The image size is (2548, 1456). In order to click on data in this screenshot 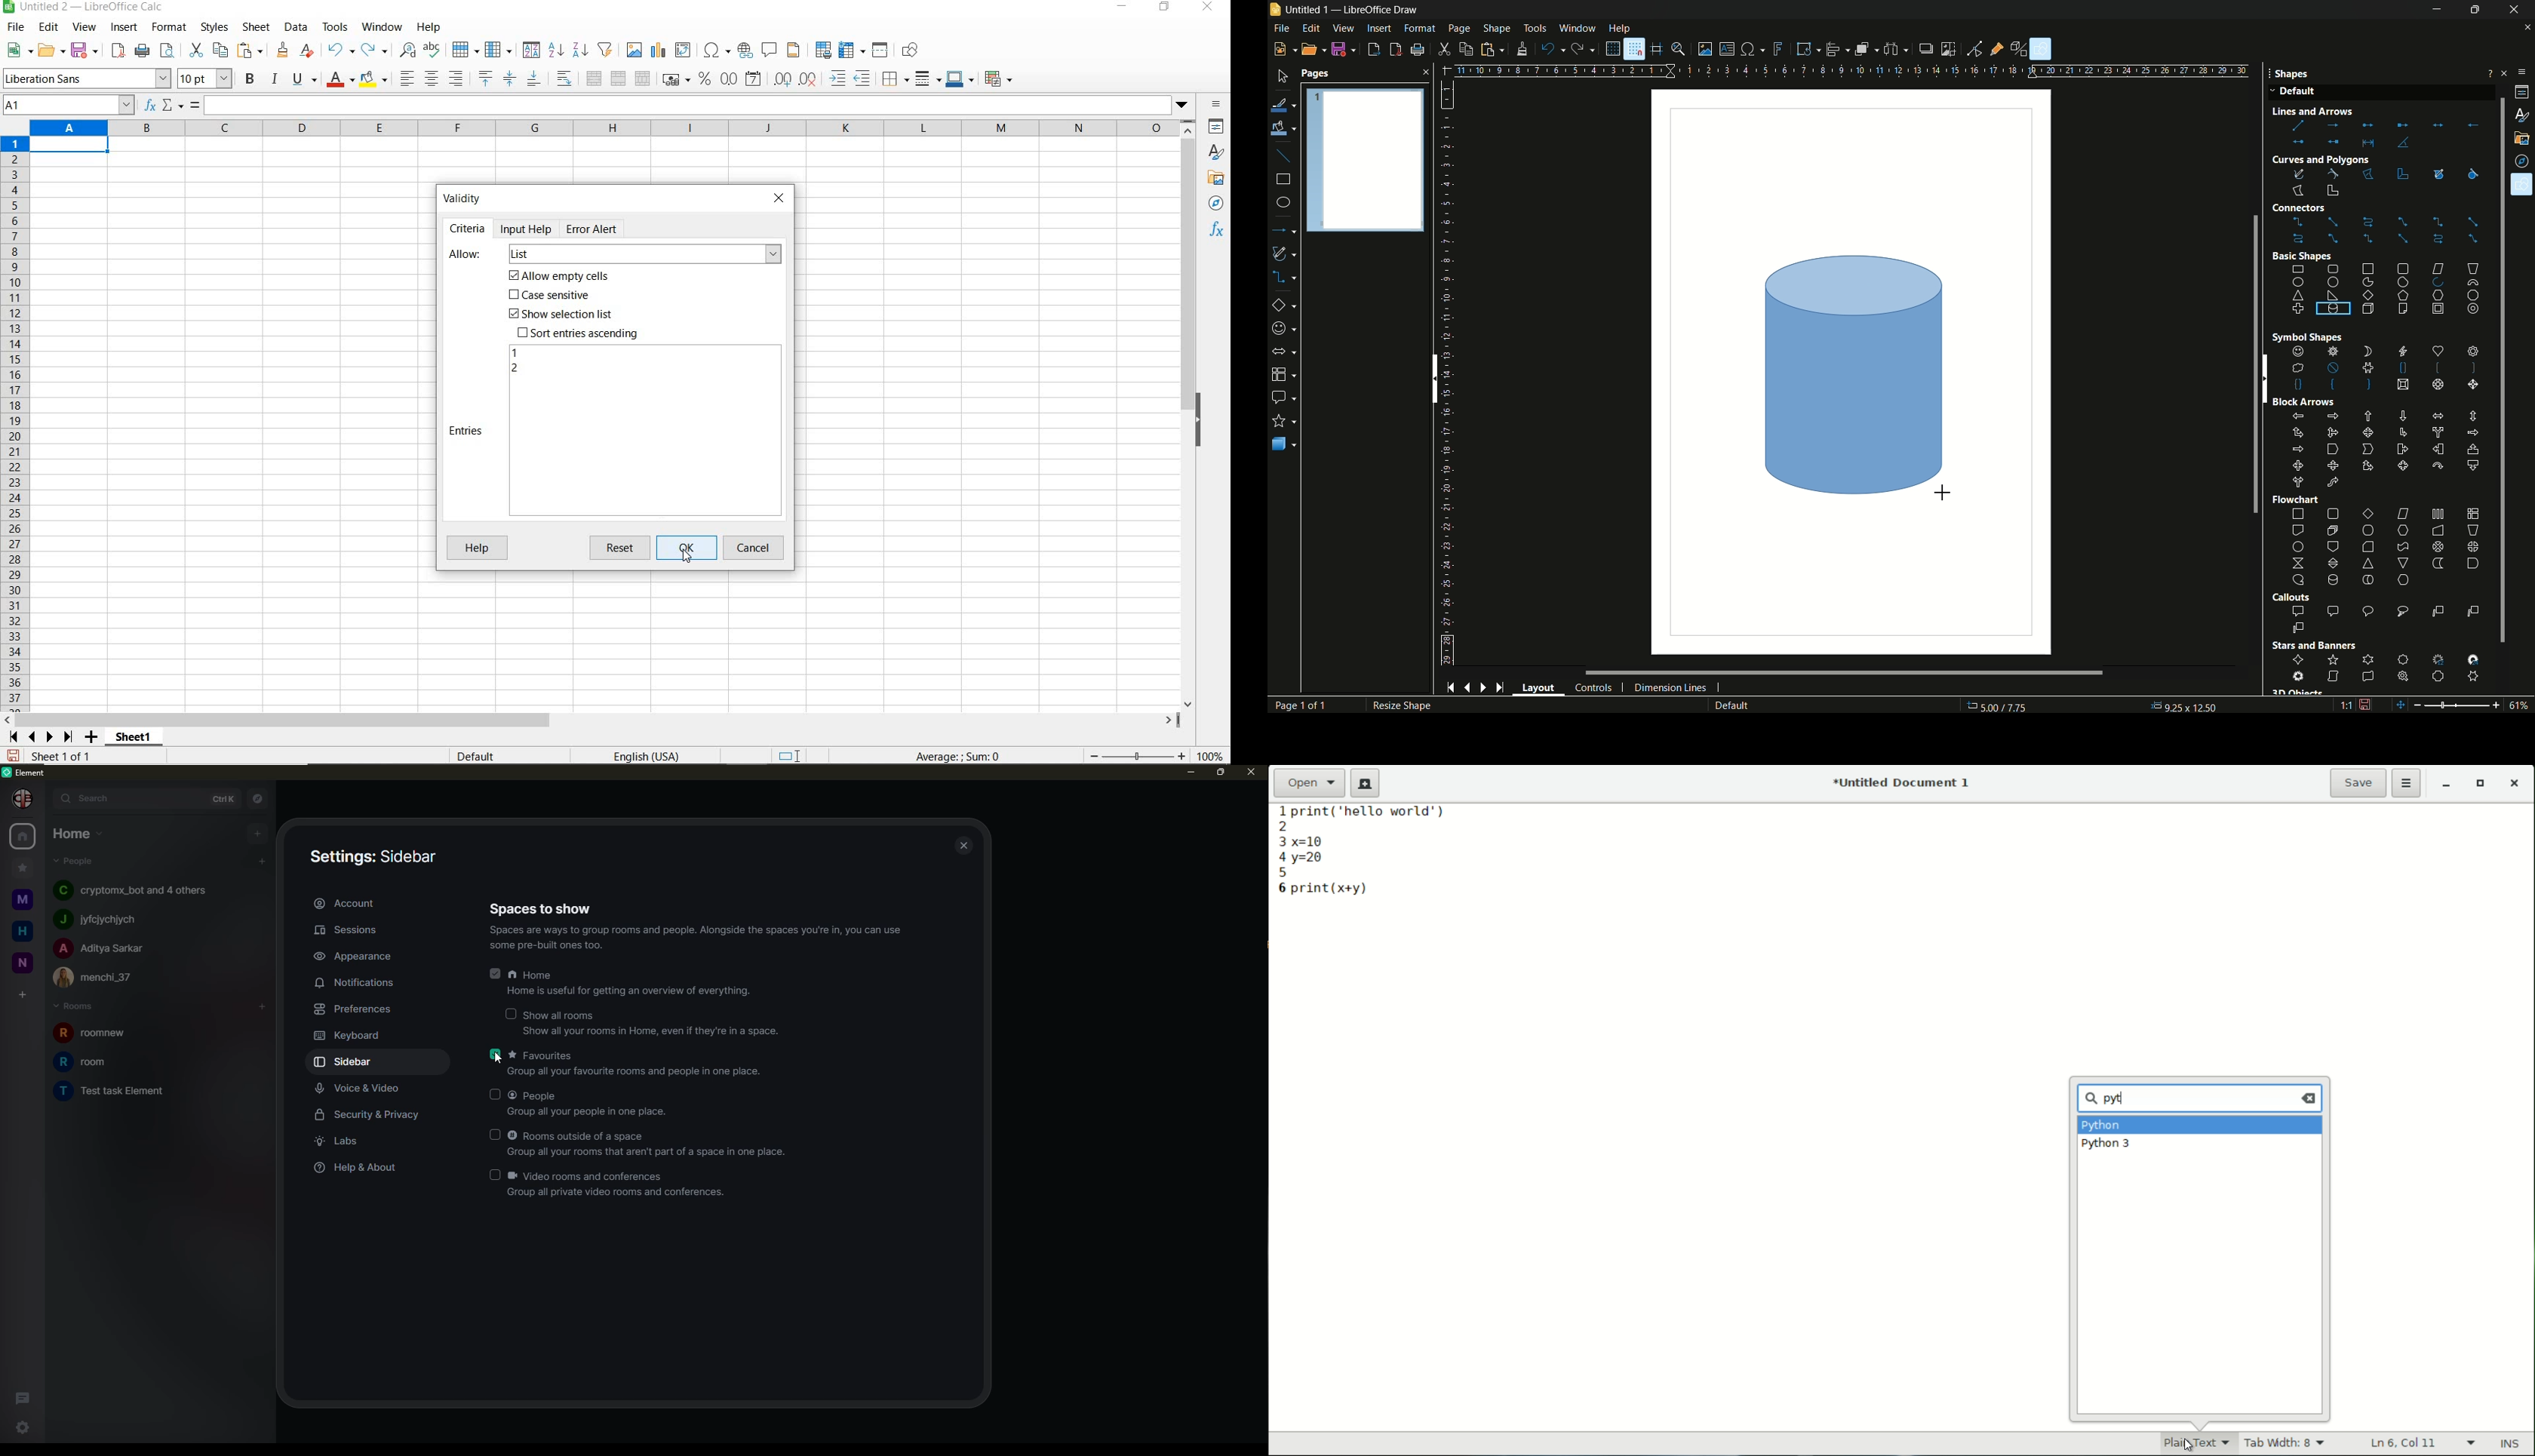, I will do `click(295, 26)`.